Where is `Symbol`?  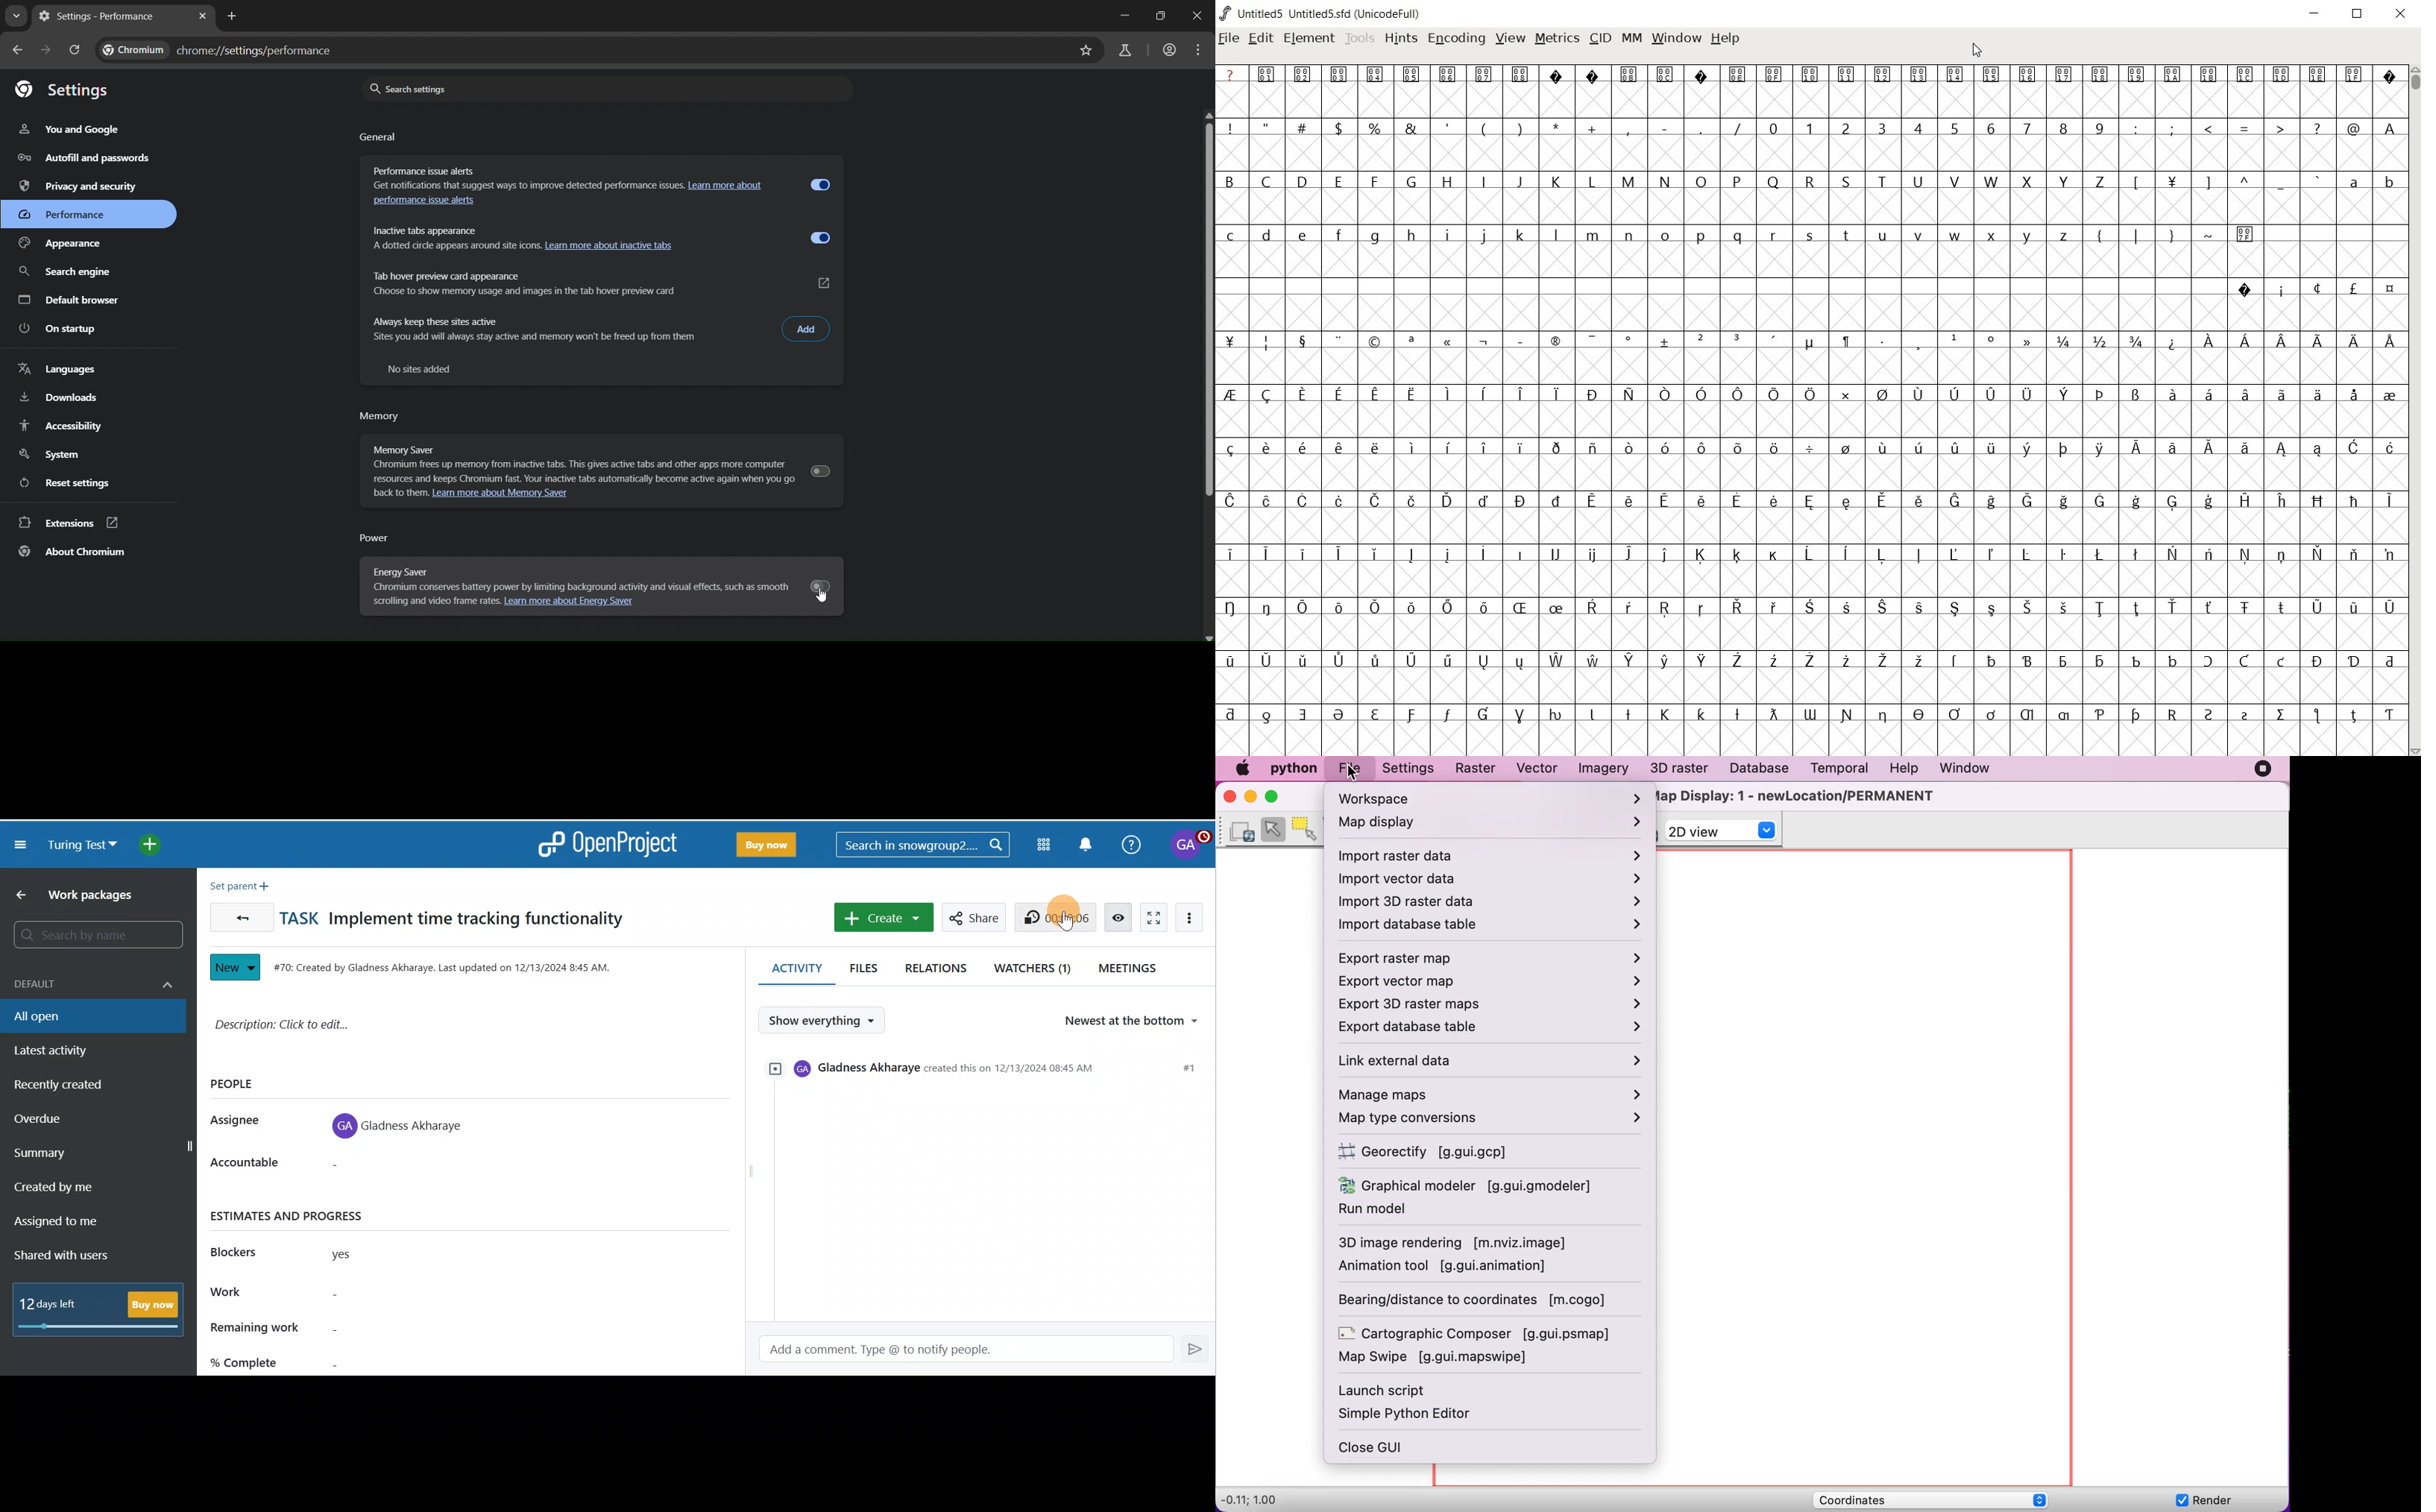
Symbol is located at coordinates (2064, 607).